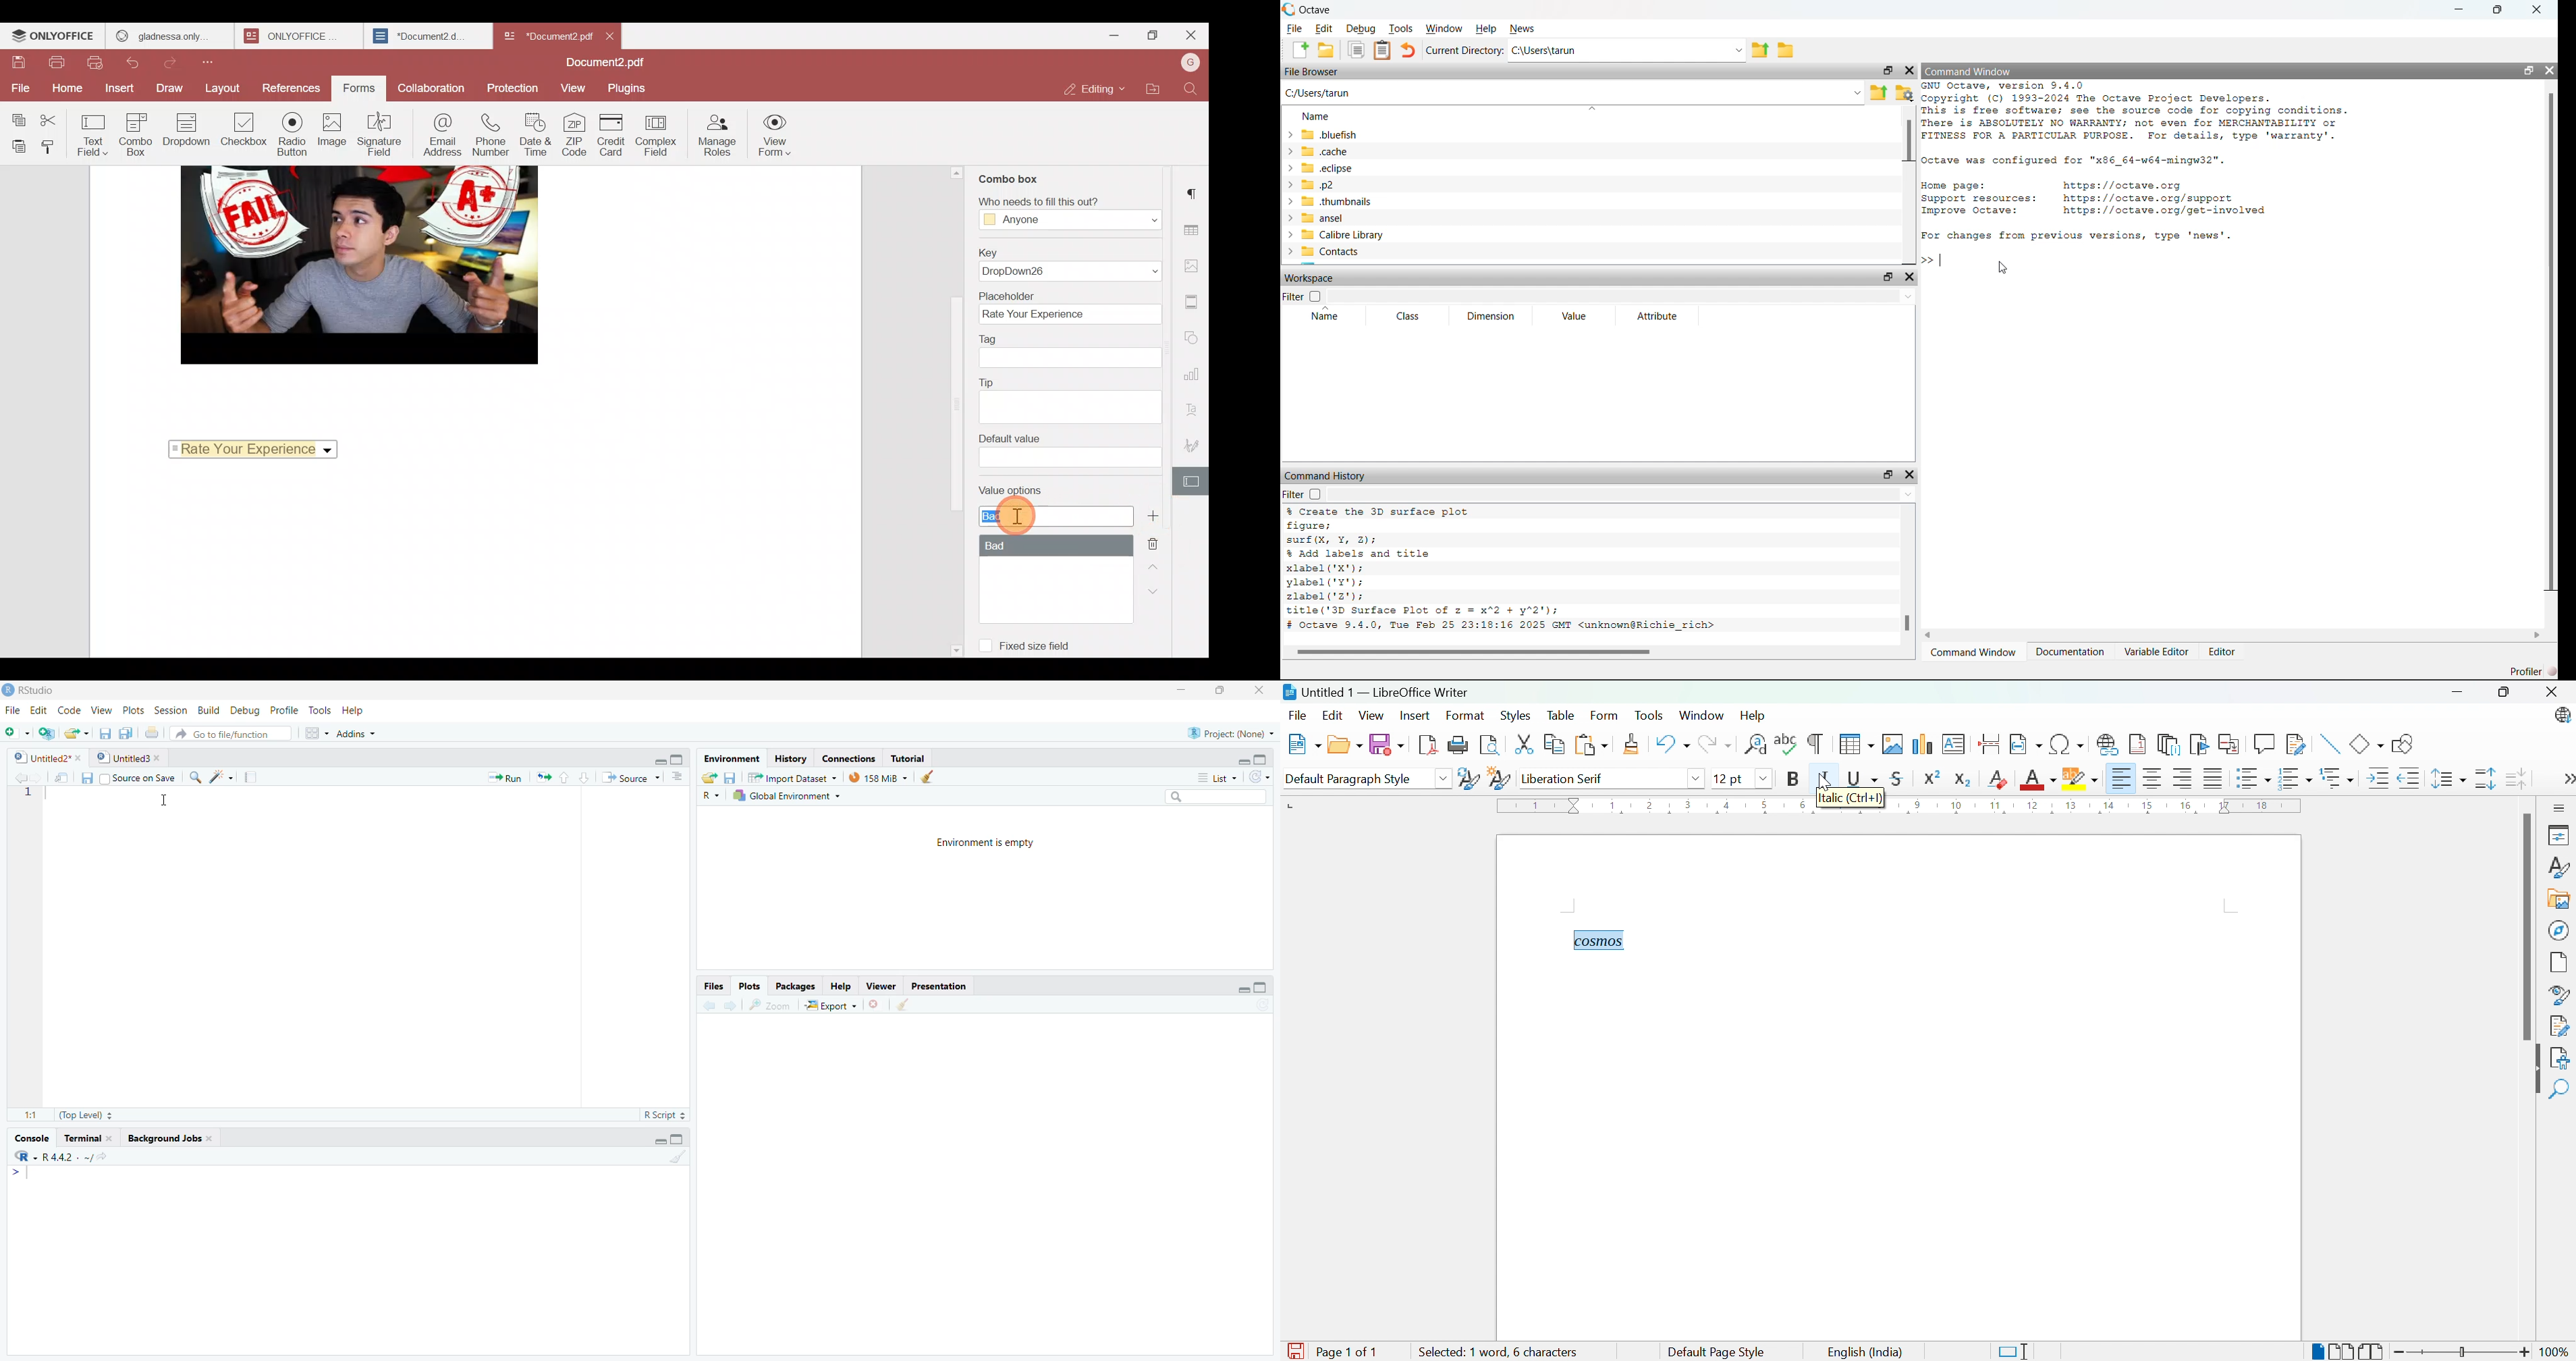  What do you see at coordinates (2122, 779) in the screenshot?
I see `Align left` at bounding box center [2122, 779].